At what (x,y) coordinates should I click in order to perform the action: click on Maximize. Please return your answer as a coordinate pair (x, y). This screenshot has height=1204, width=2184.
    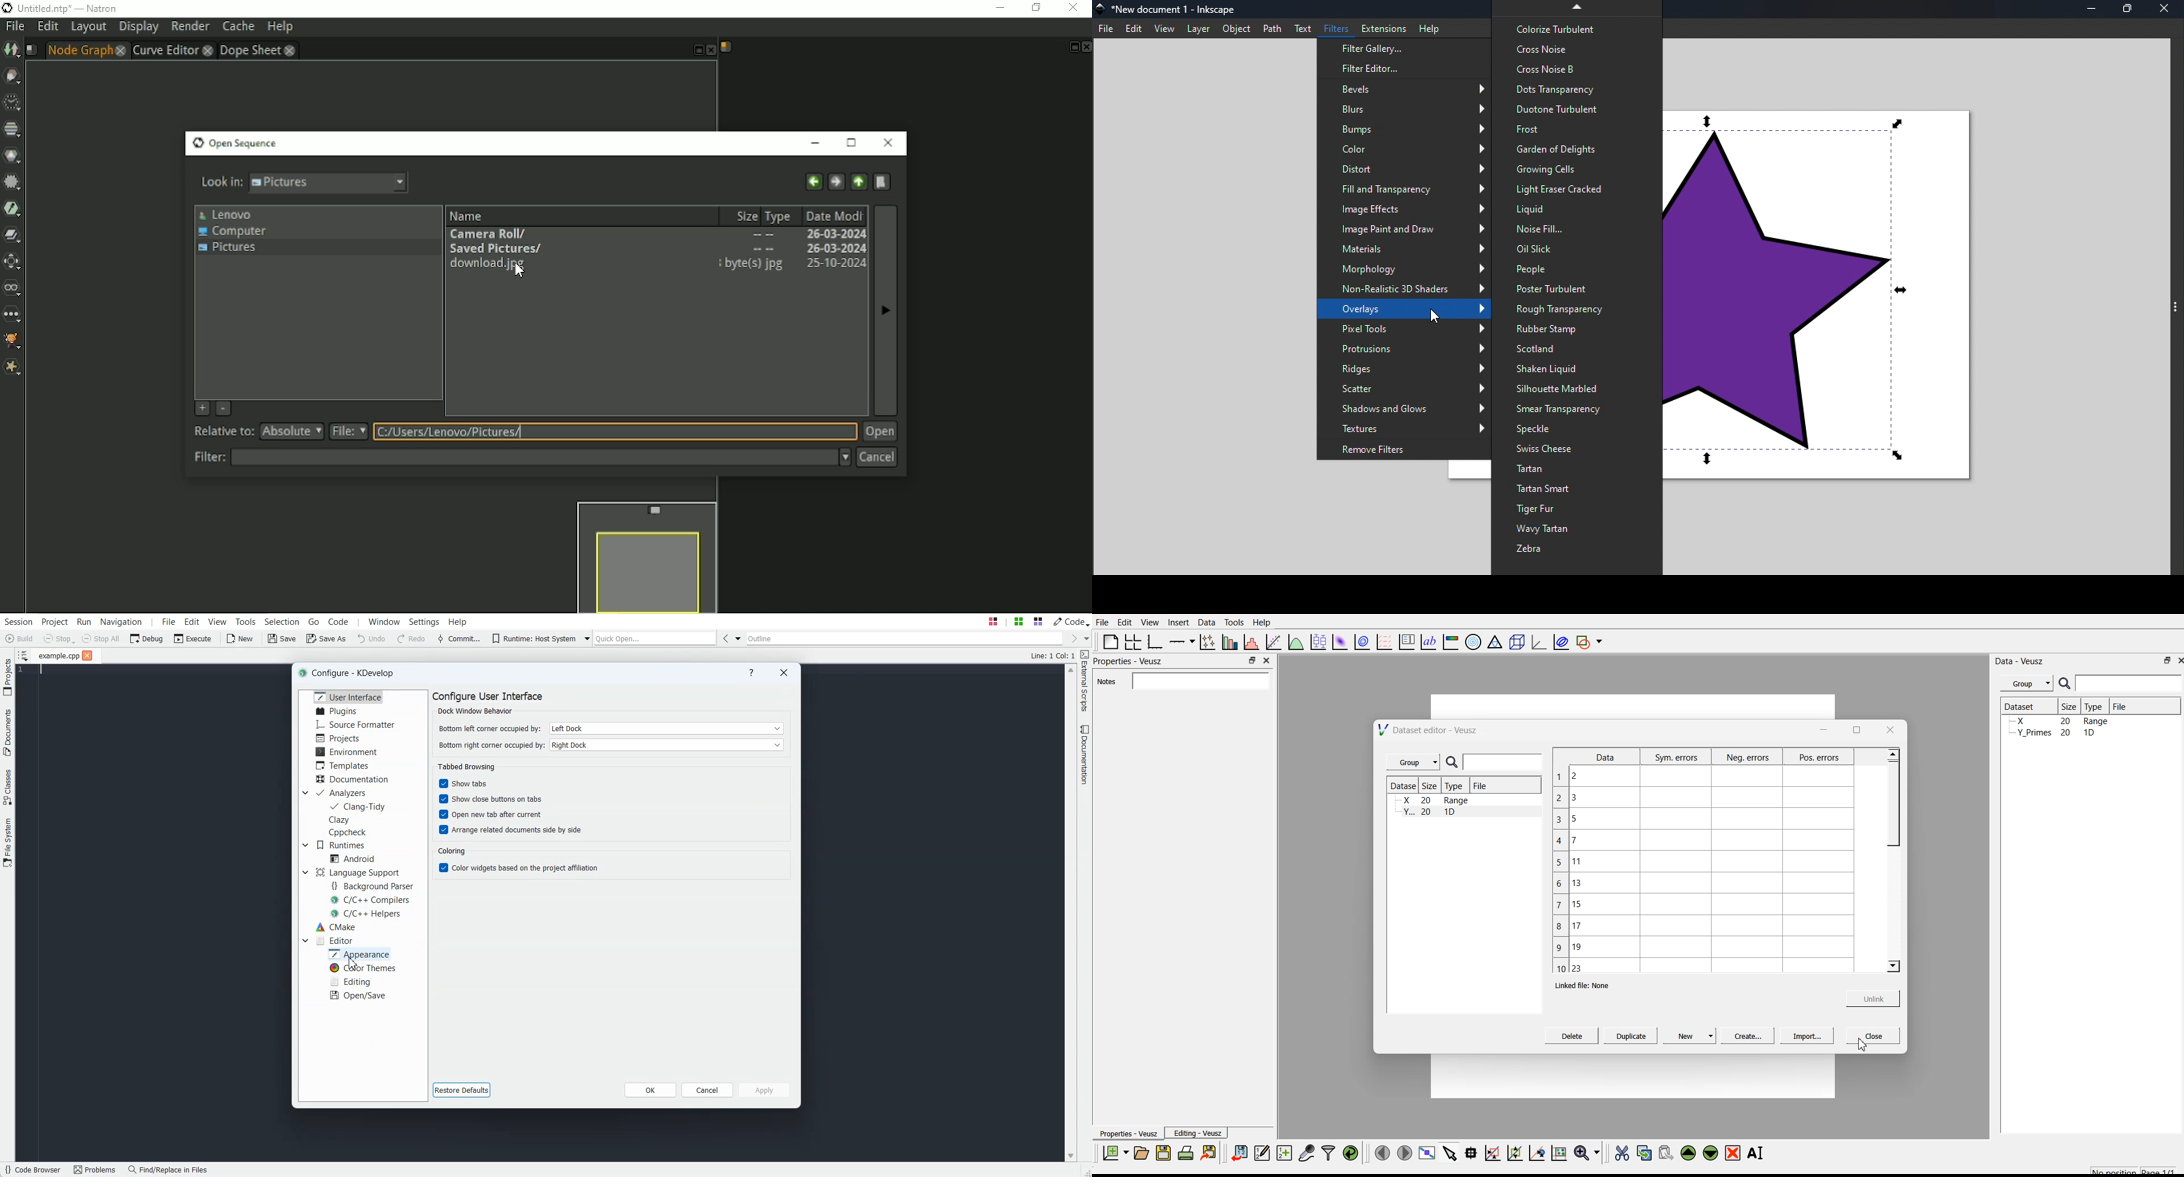
    Looking at the image, I should click on (2130, 10).